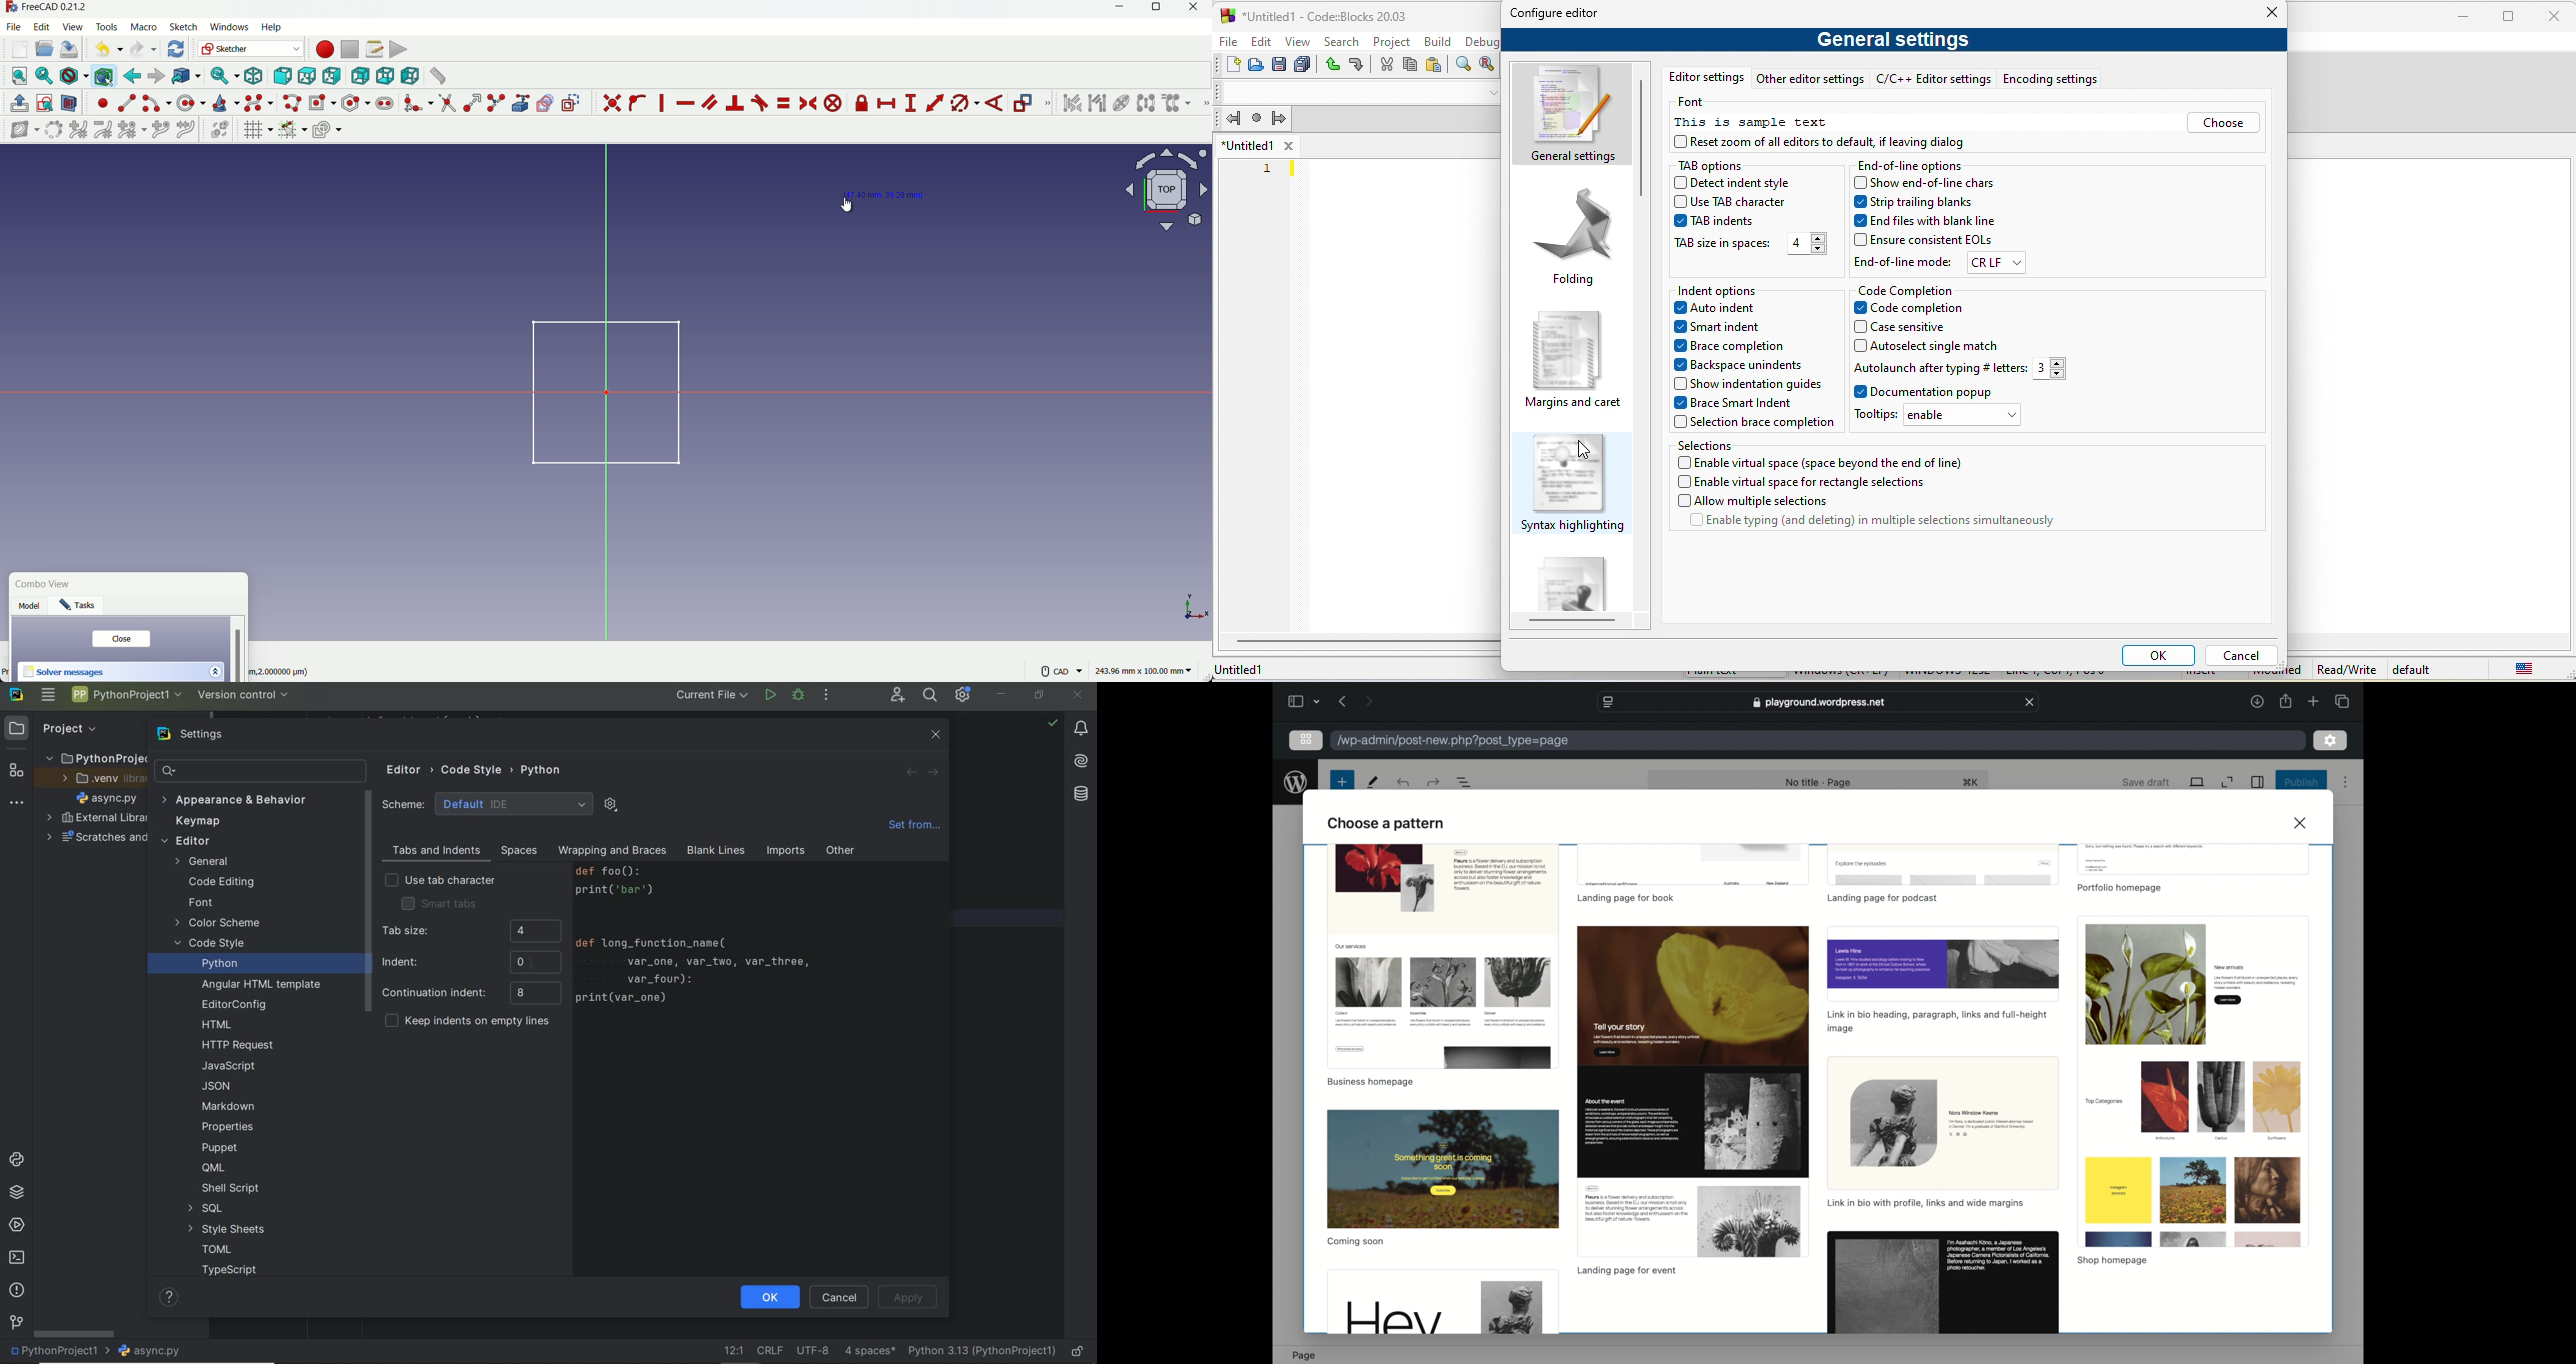 The height and width of the screenshot is (1372, 2576). What do you see at coordinates (1944, 1284) in the screenshot?
I see `preview` at bounding box center [1944, 1284].